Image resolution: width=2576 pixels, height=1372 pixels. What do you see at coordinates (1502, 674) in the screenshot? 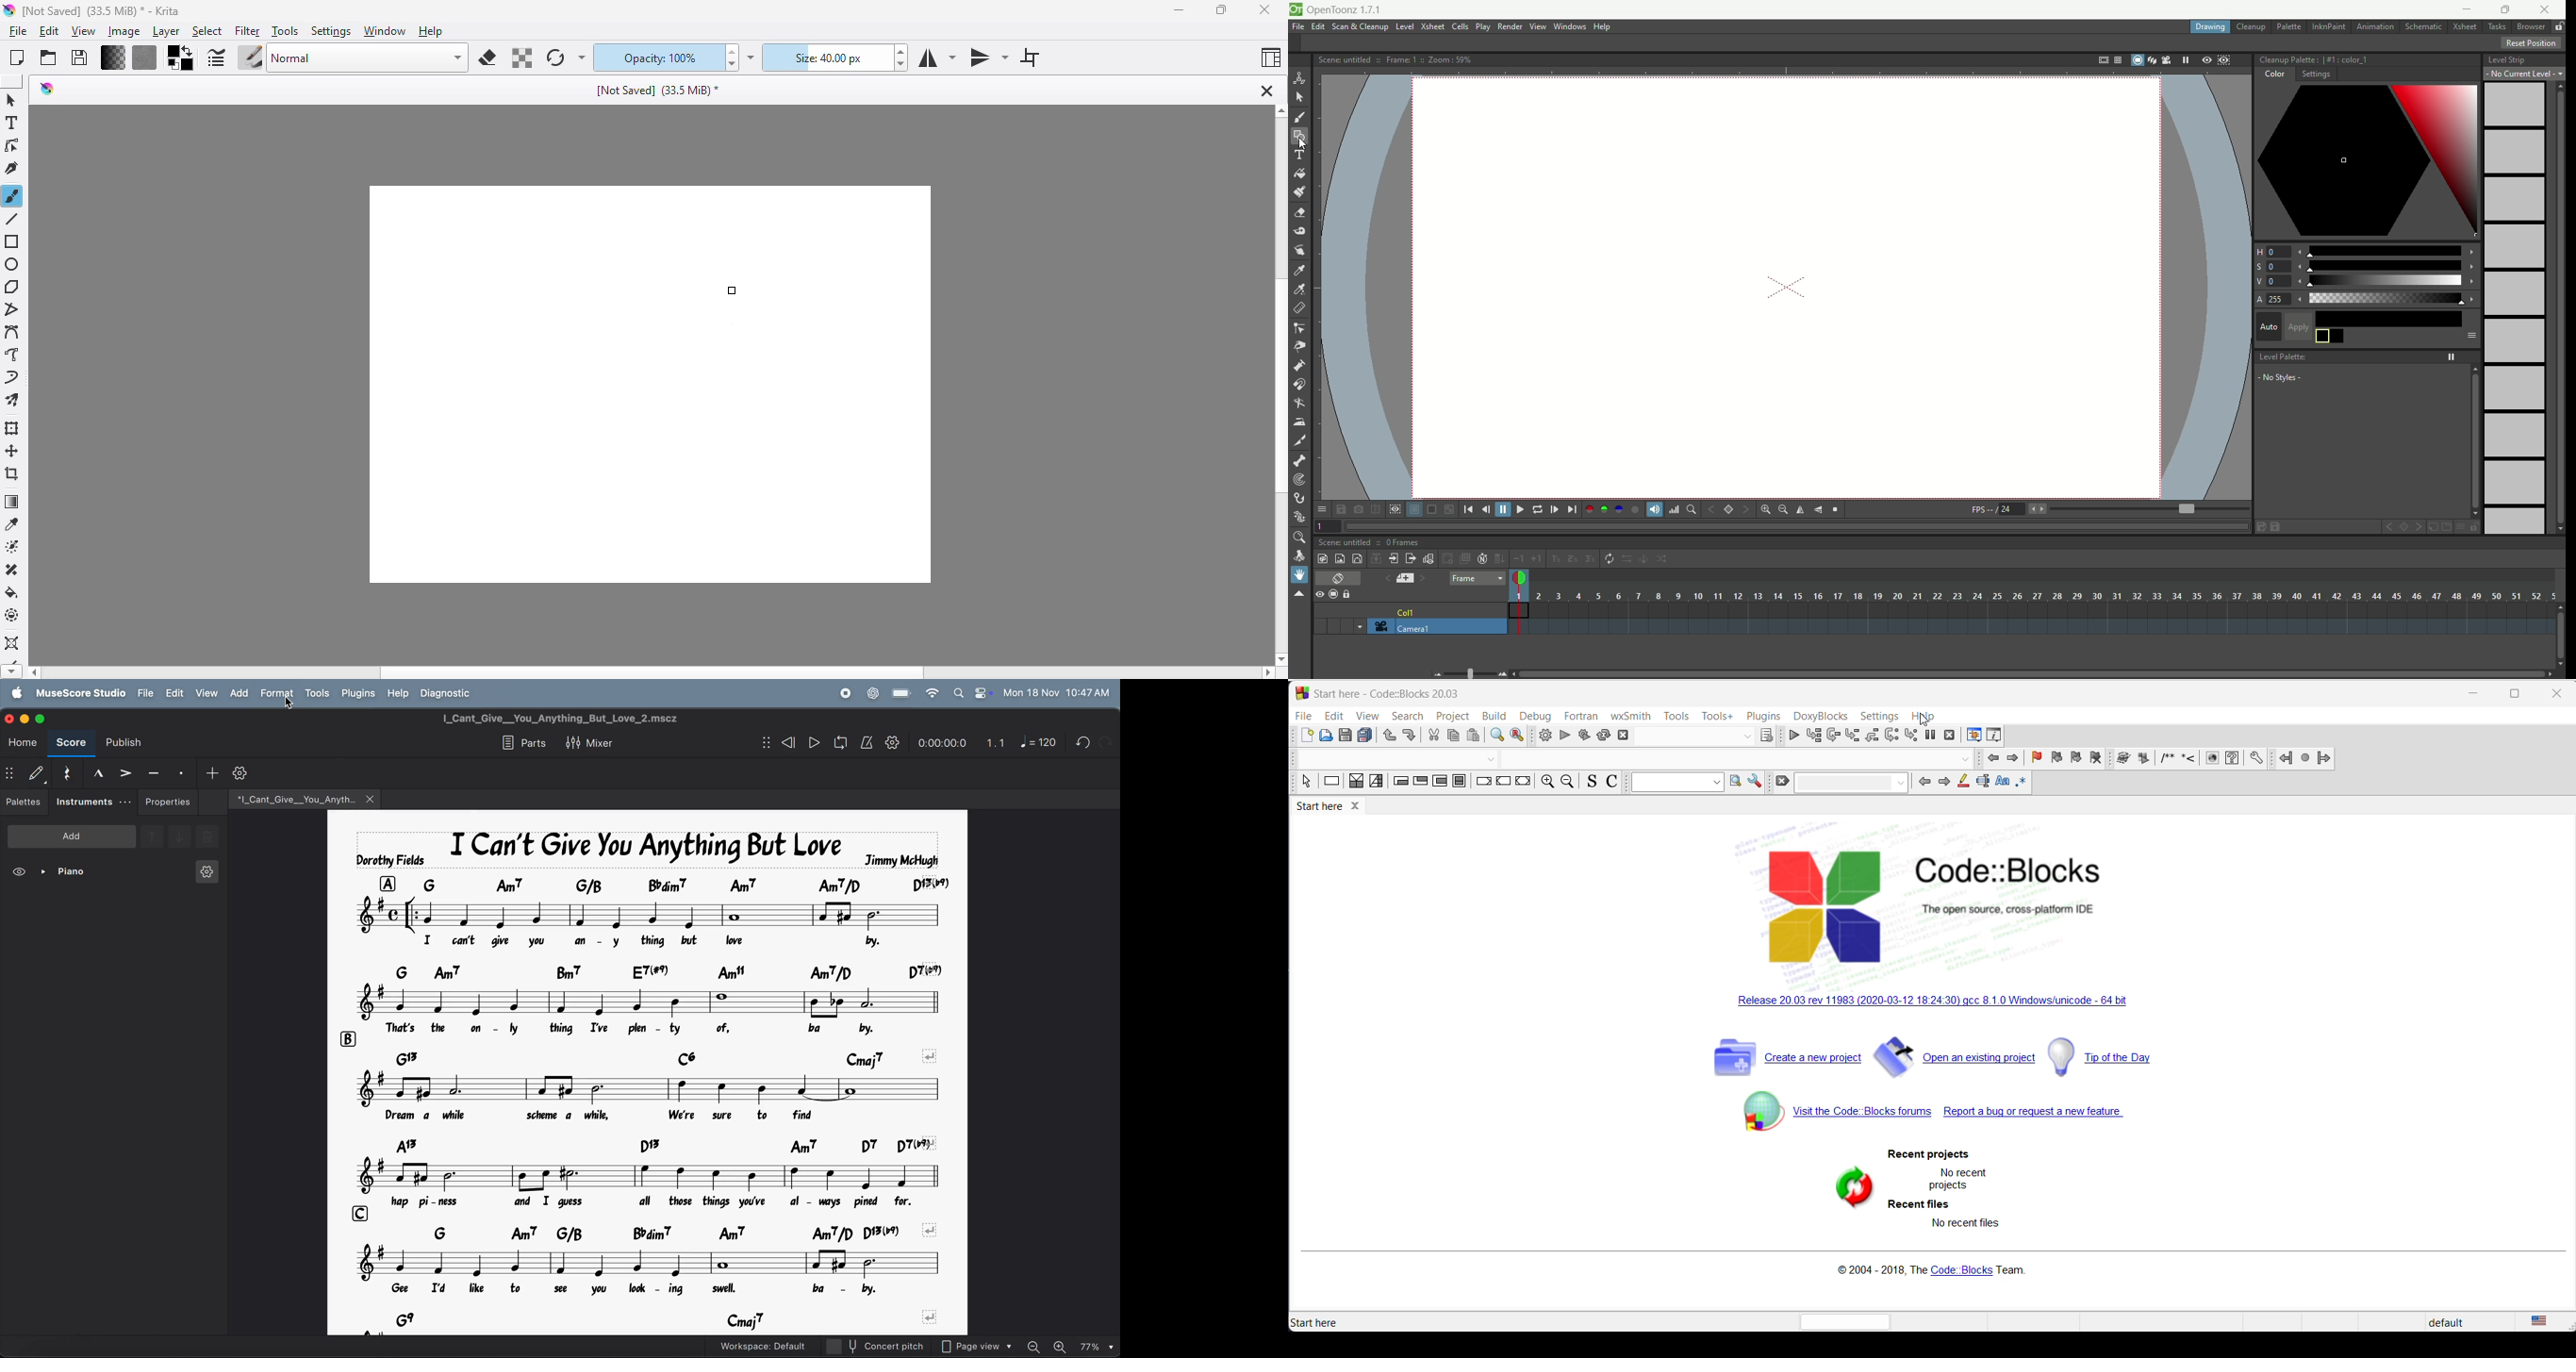
I see `zoom in` at bounding box center [1502, 674].